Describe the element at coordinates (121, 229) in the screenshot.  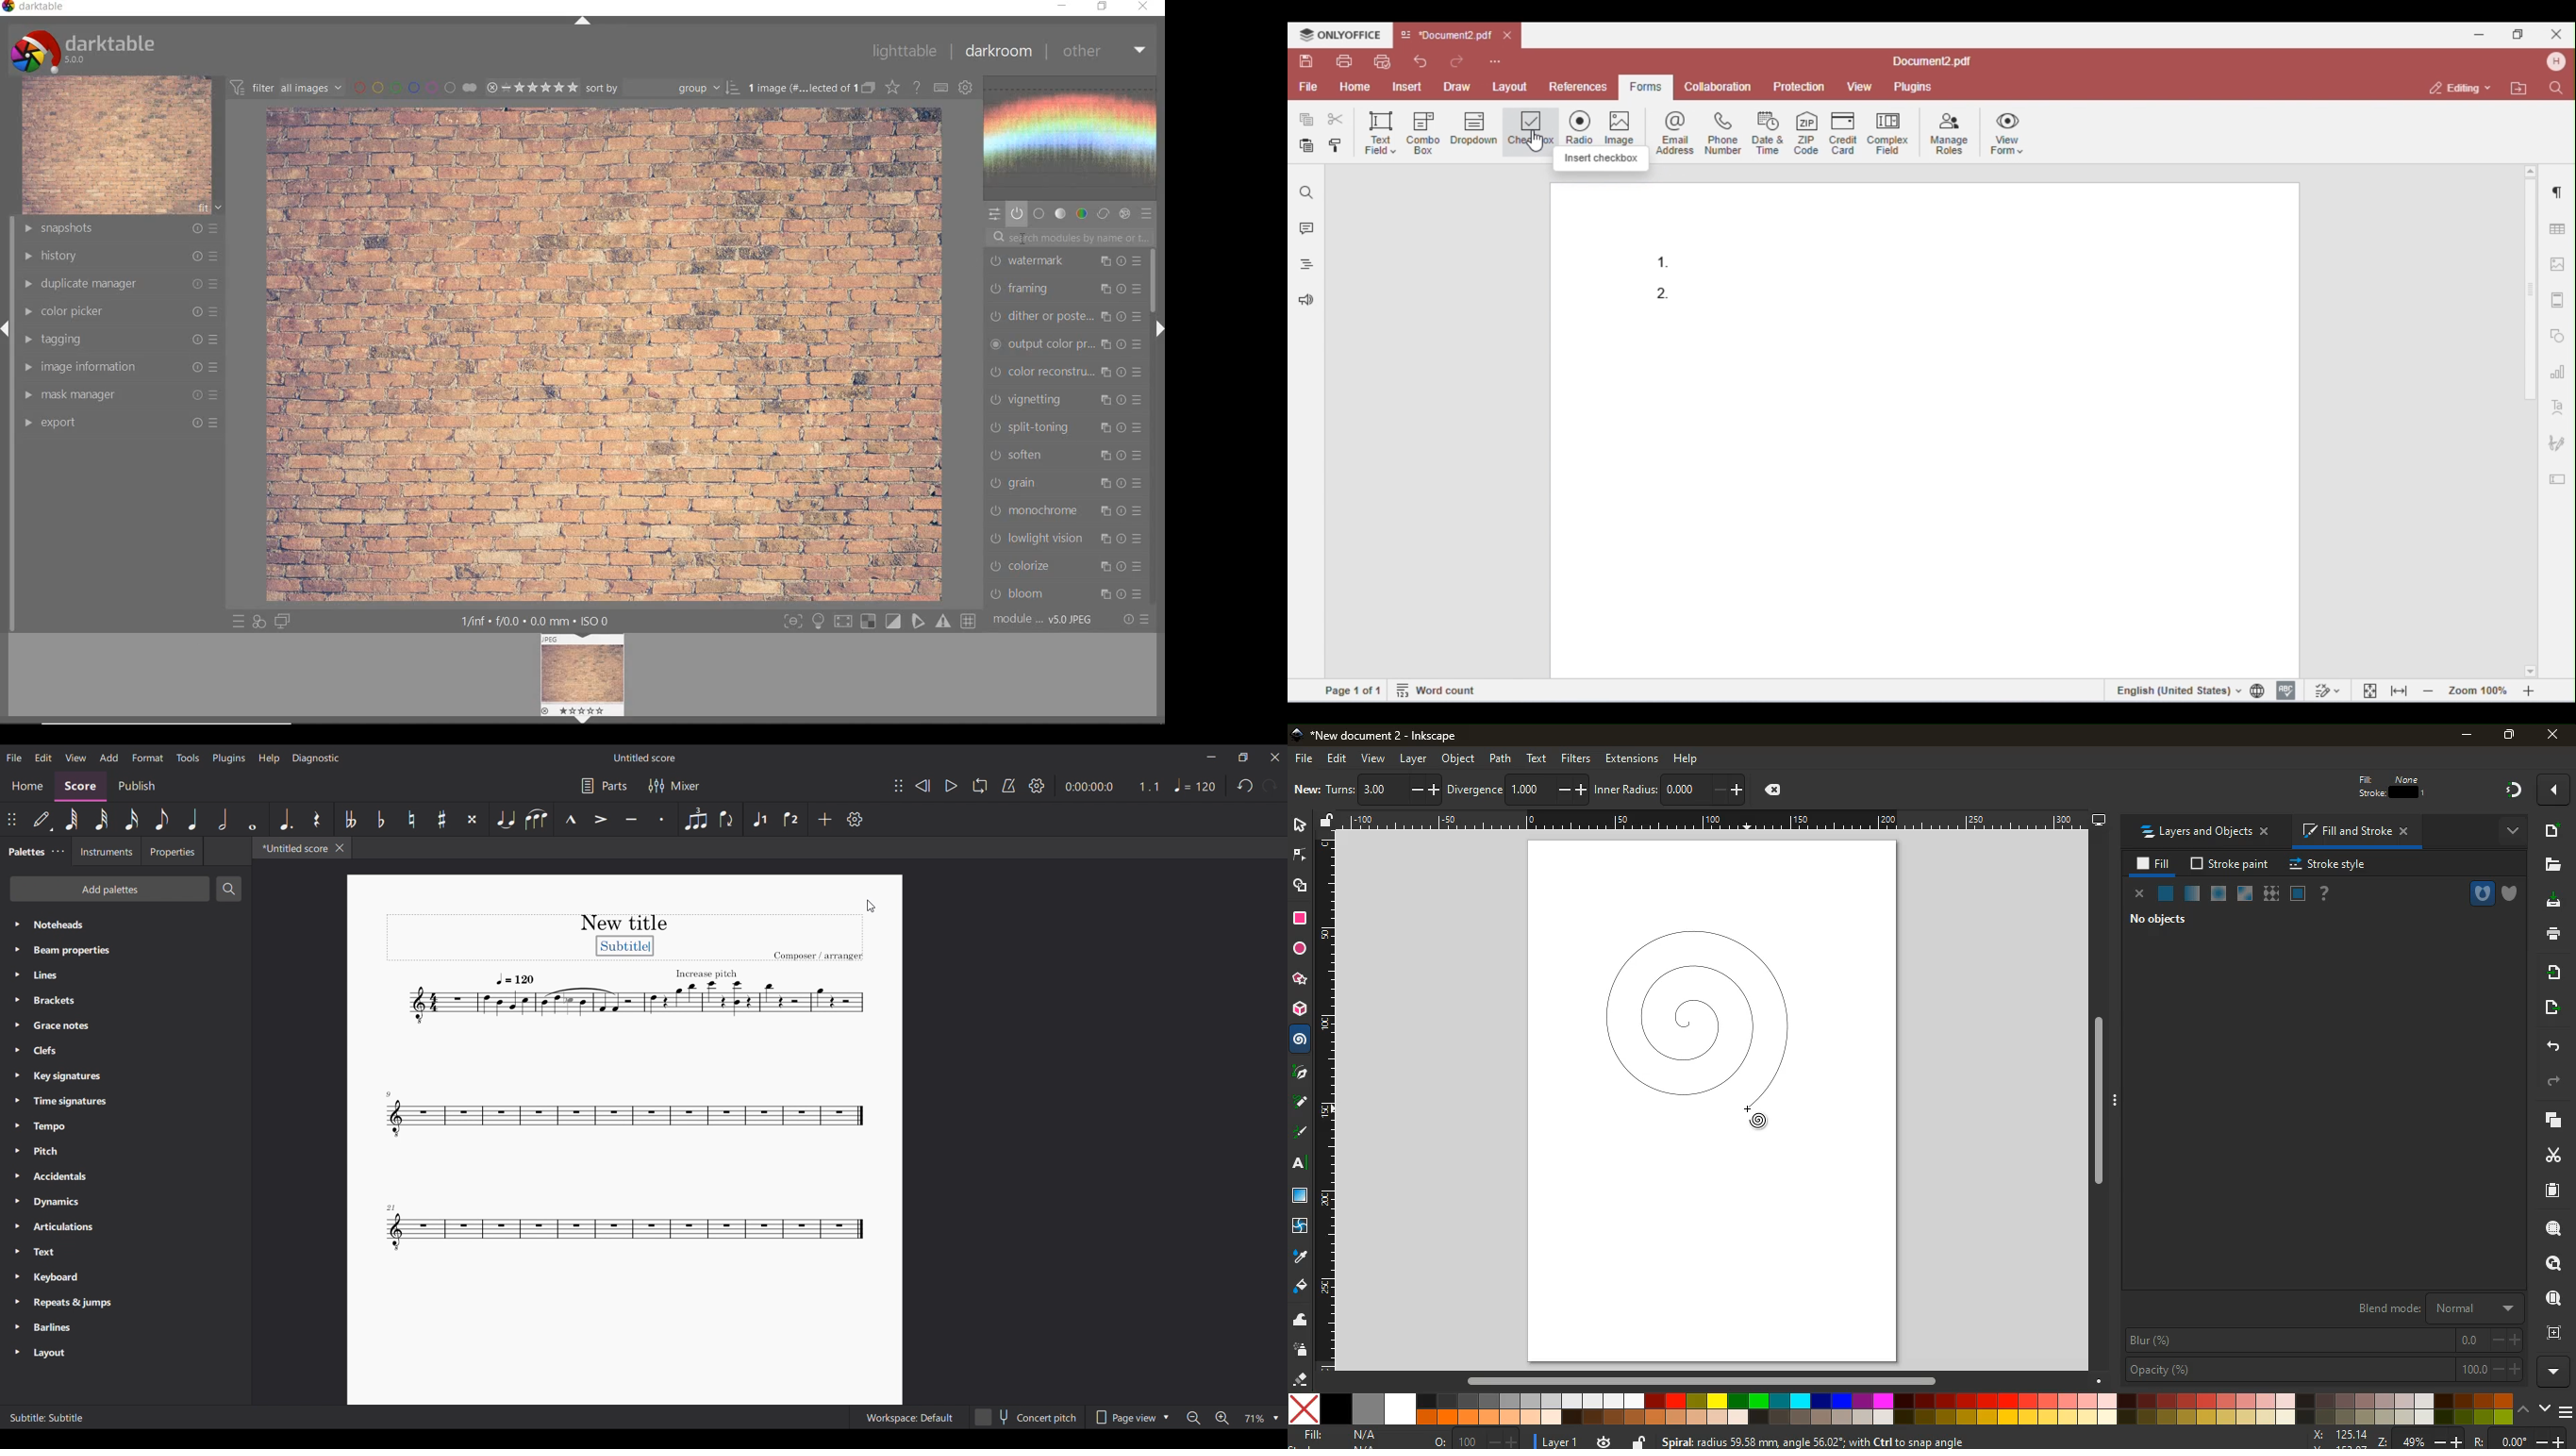
I see `snapshots` at that location.